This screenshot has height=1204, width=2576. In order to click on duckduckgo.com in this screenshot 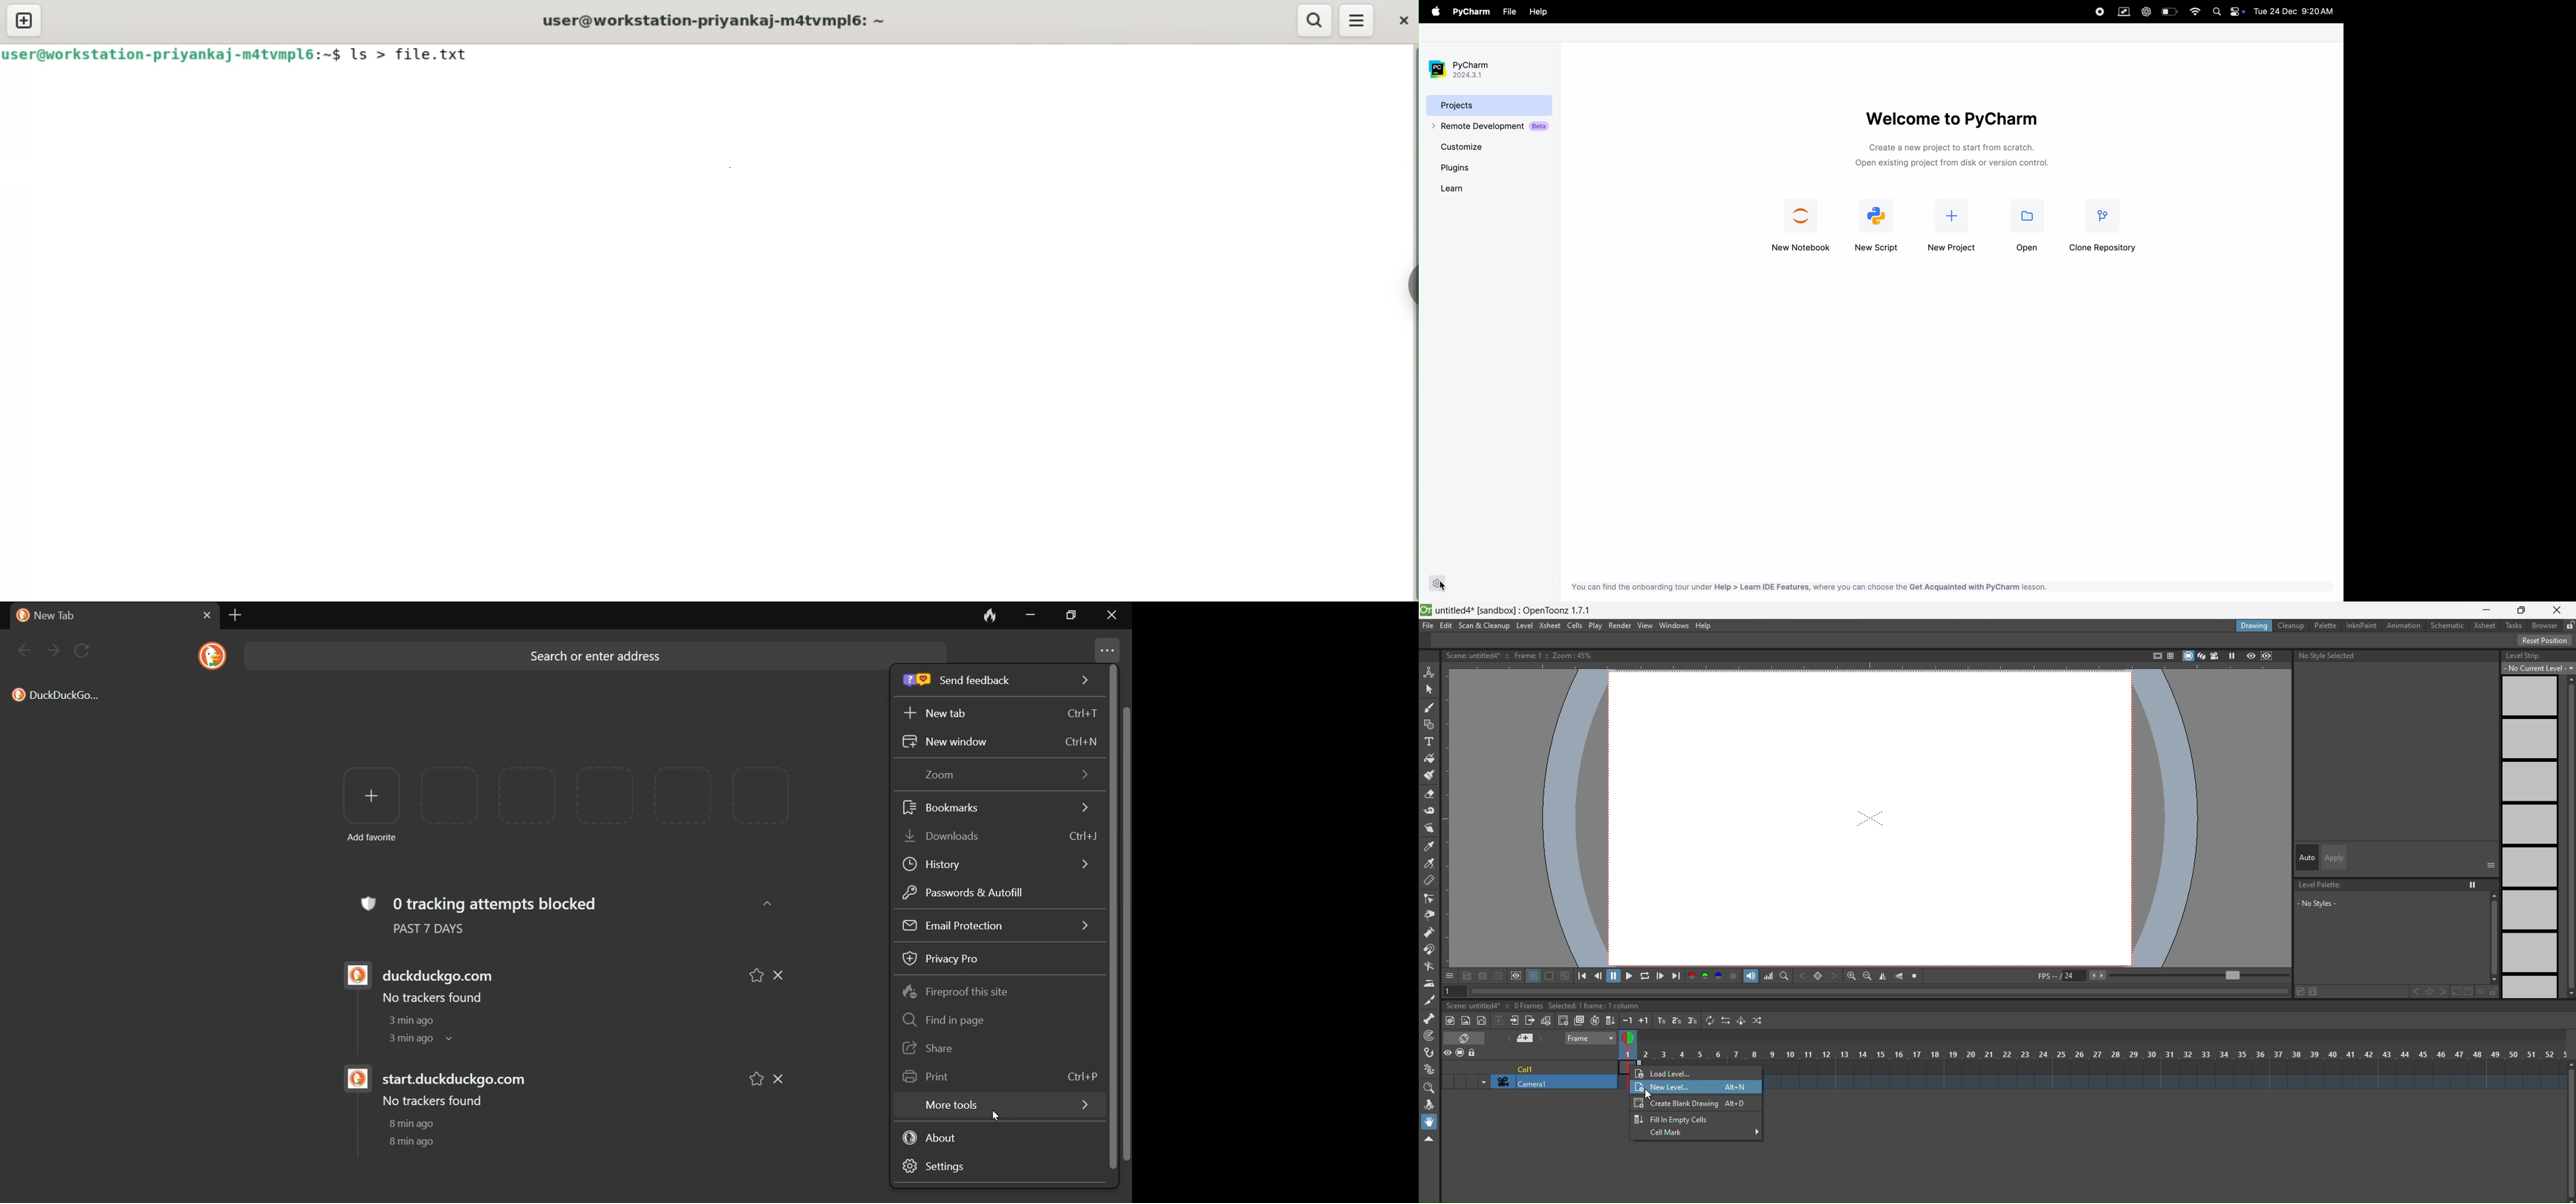, I will do `click(445, 971)`.